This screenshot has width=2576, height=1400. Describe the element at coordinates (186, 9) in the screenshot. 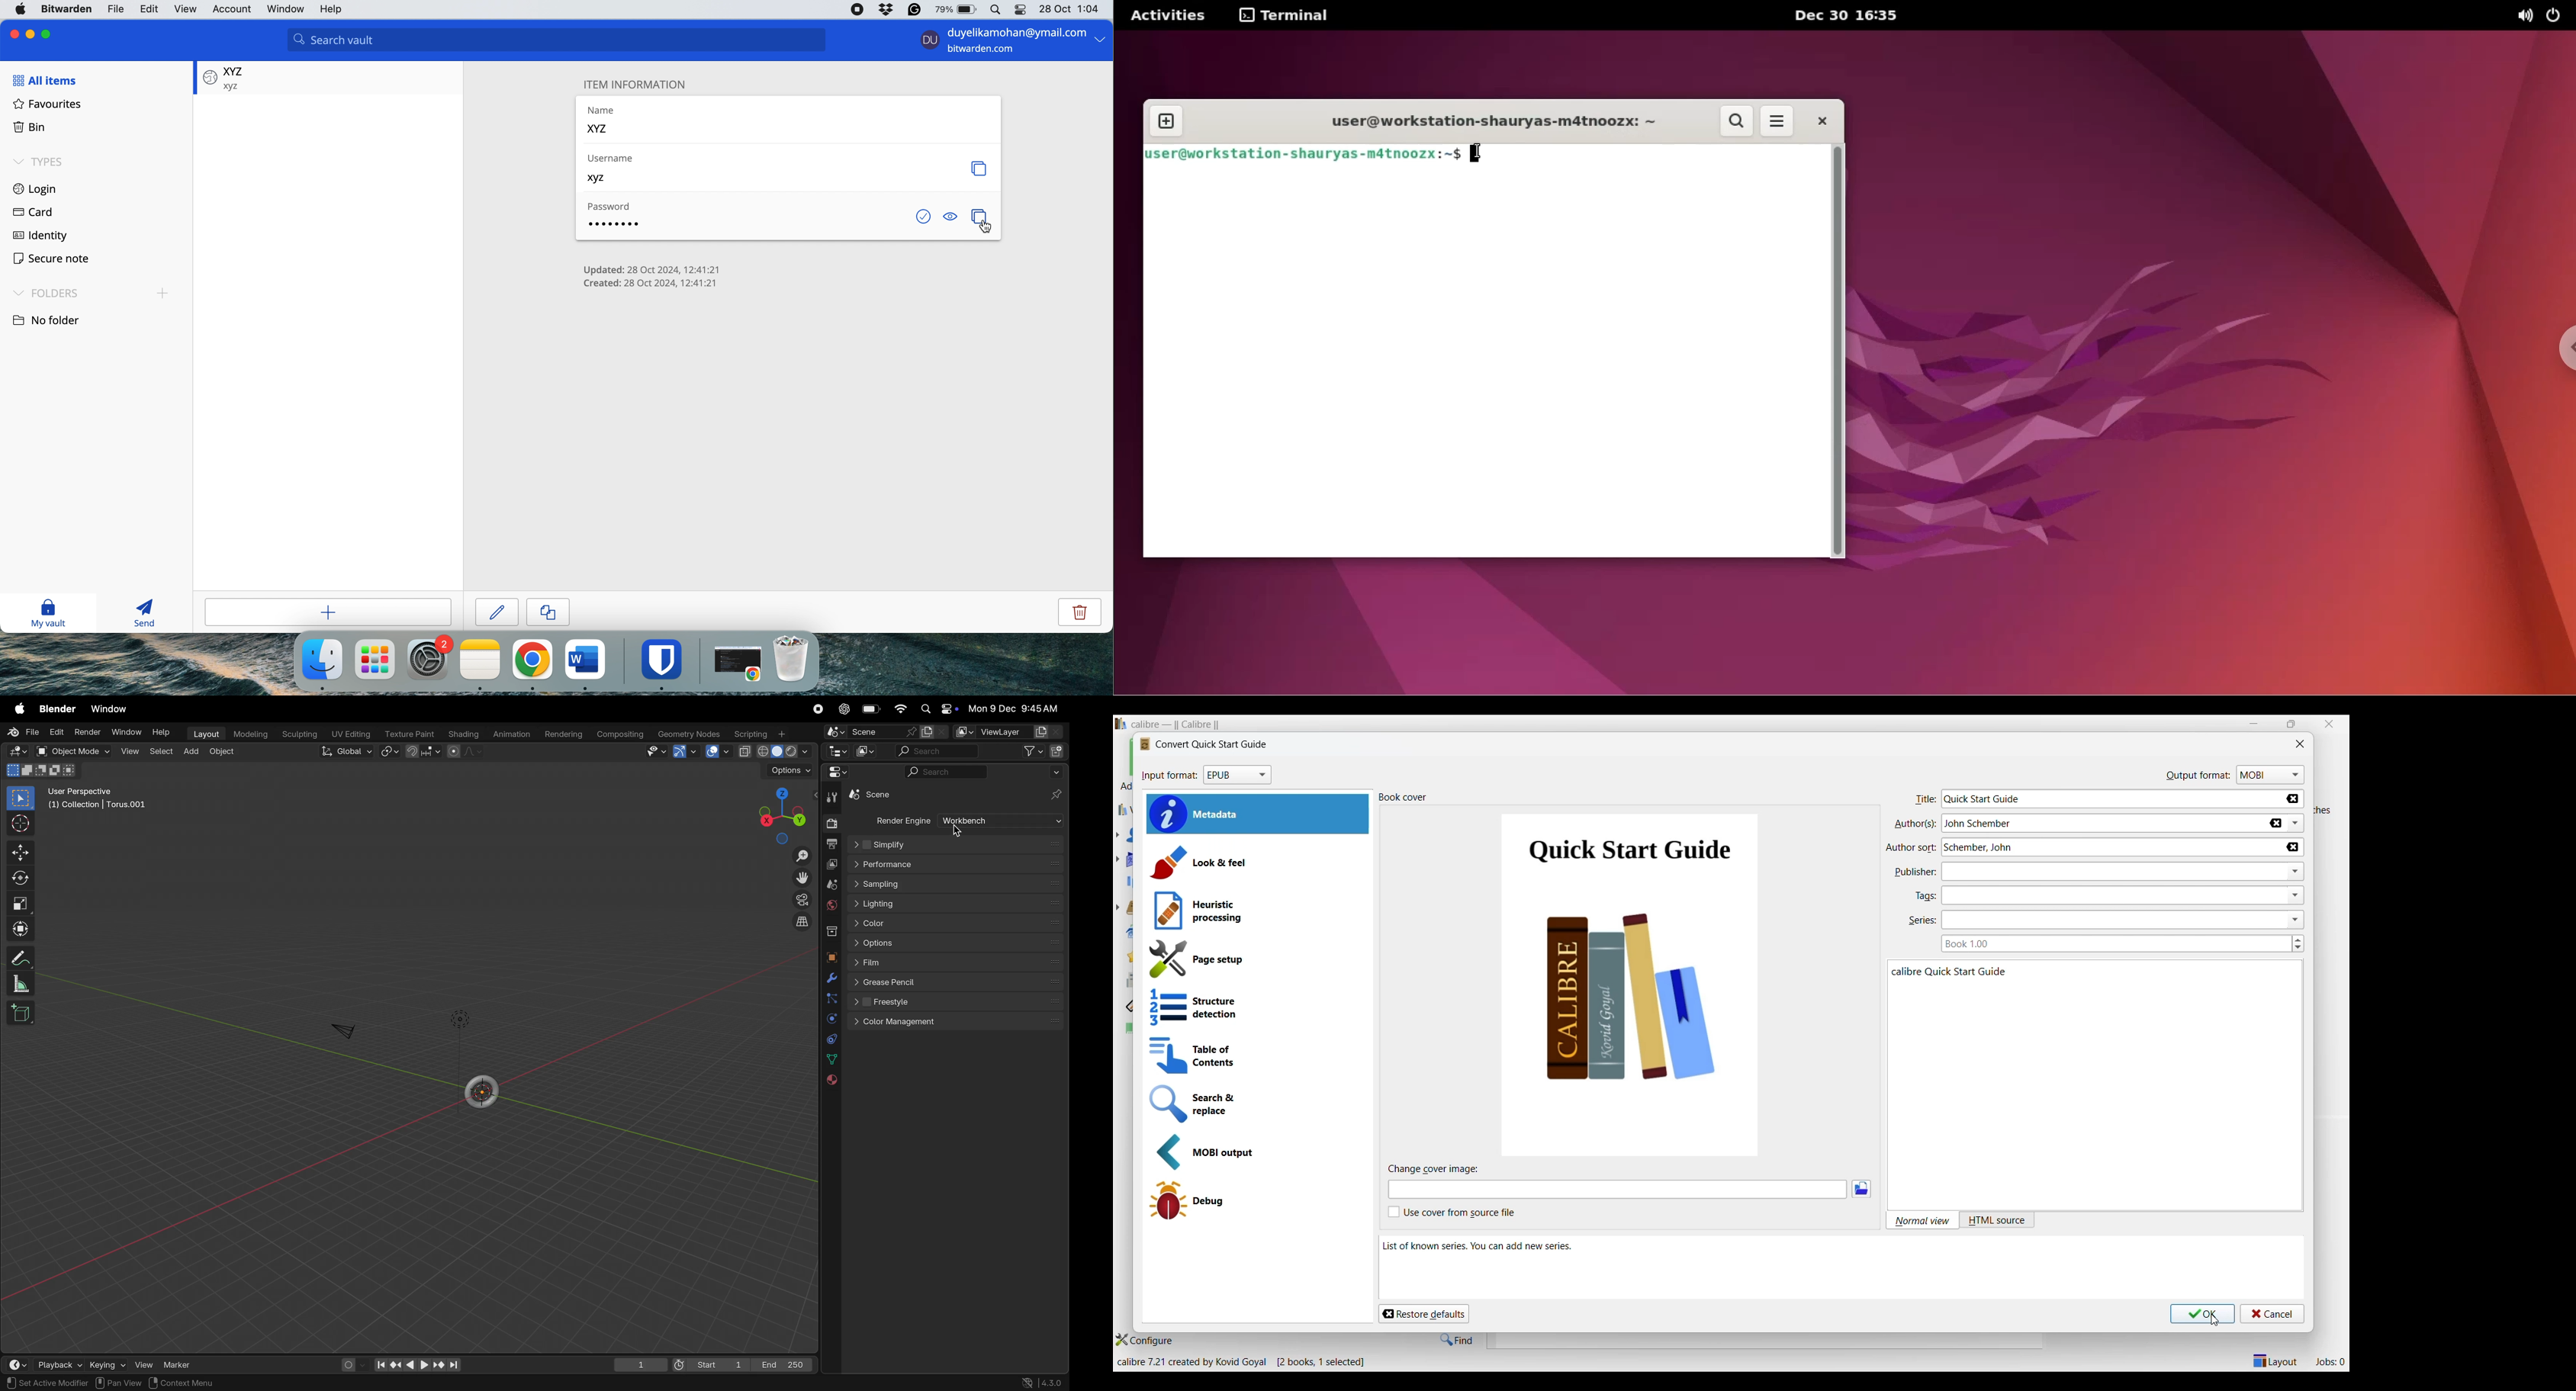

I see `view` at that location.